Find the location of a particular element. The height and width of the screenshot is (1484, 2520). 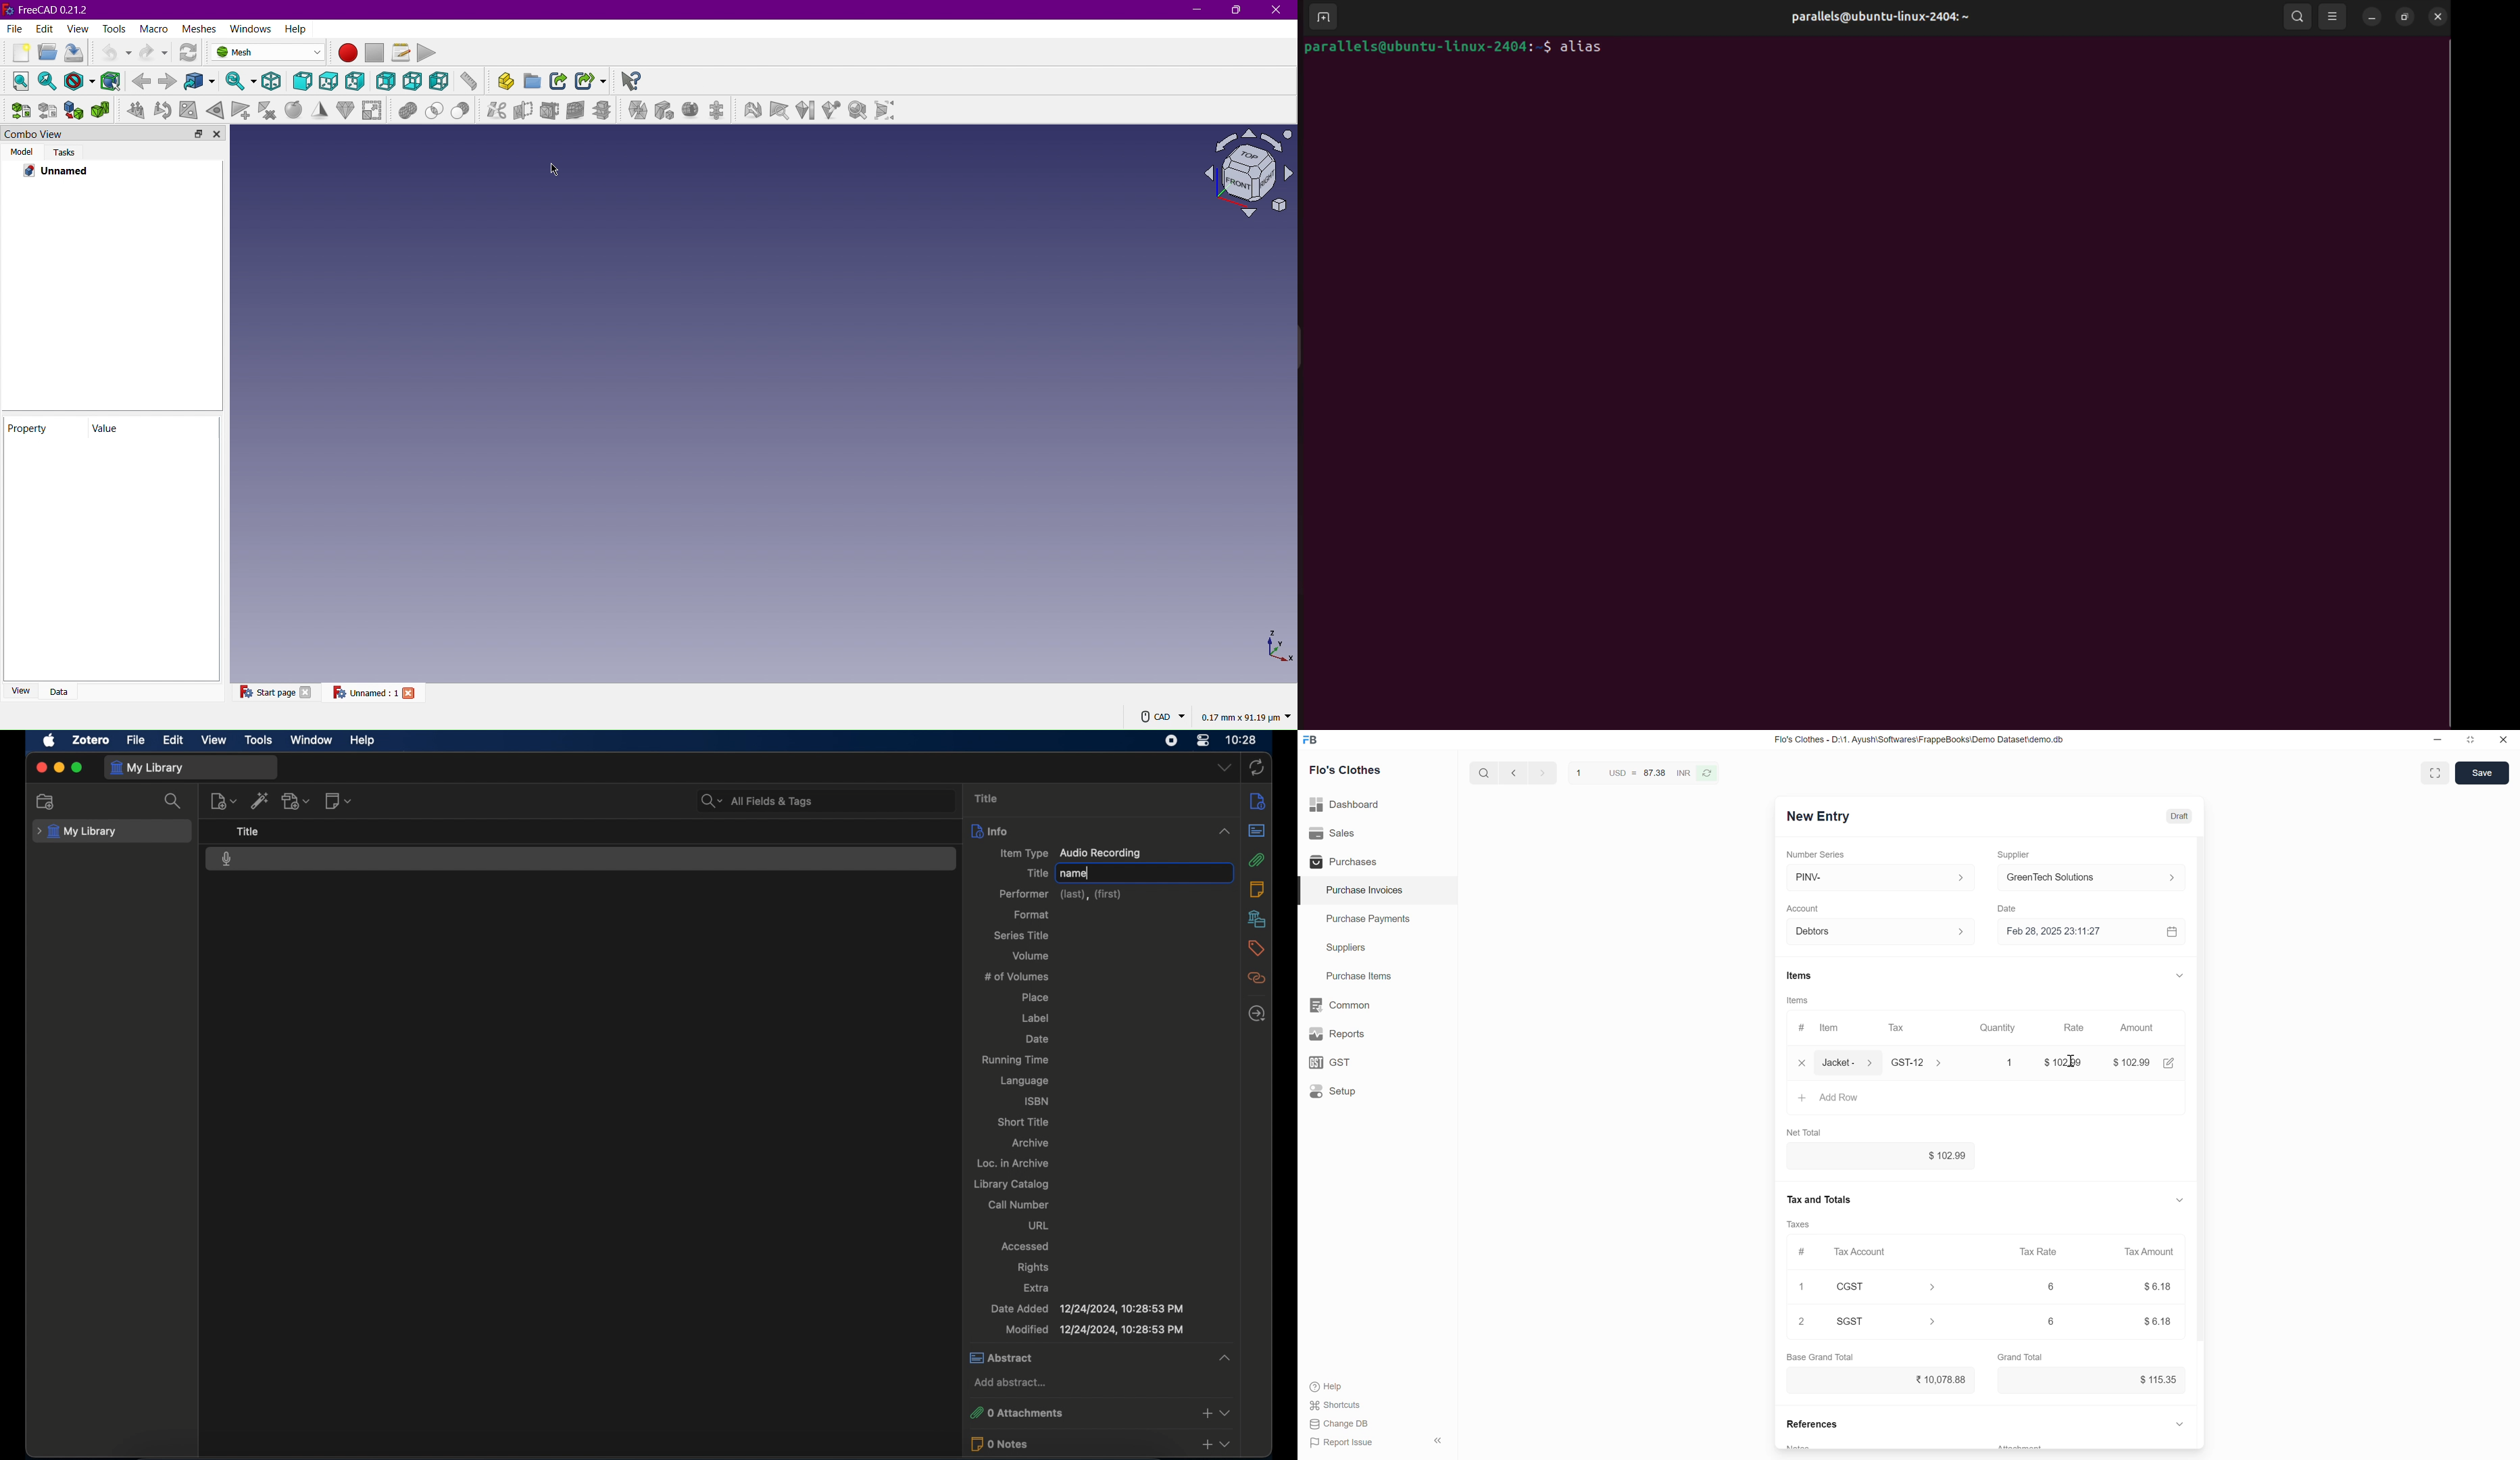

Fit Selection is located at coordinates (49, 81).